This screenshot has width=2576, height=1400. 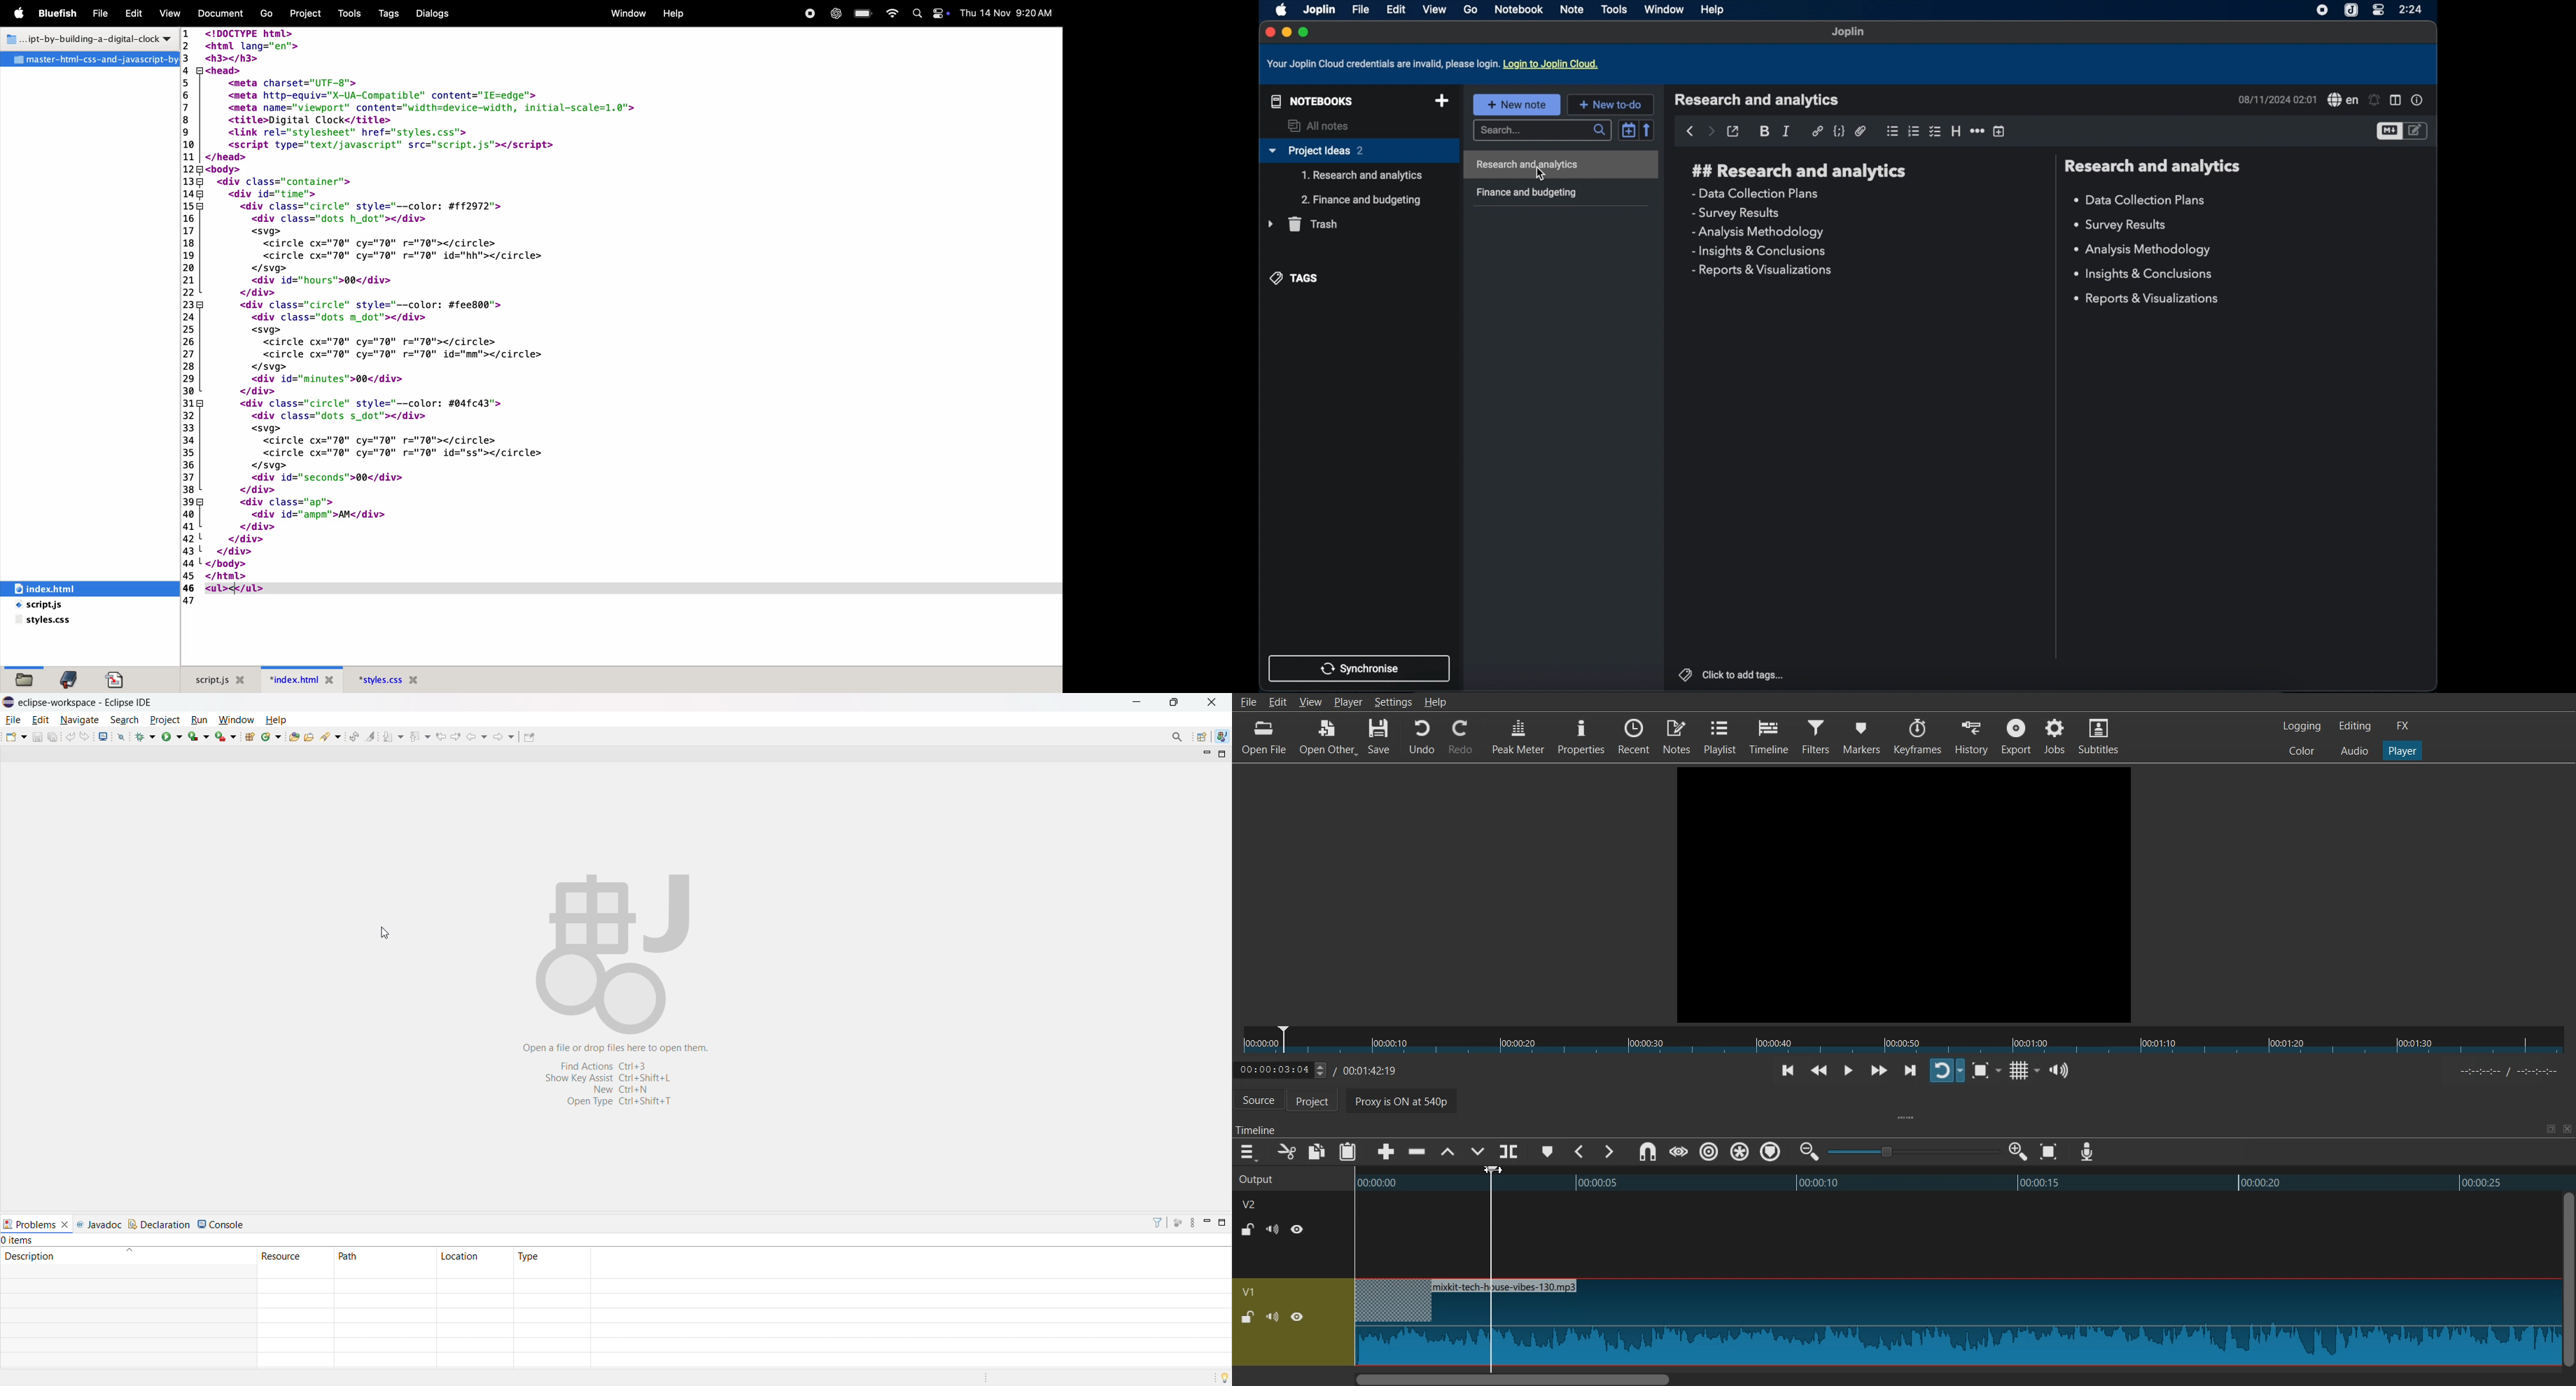 What do you see at coordinates (1360, 668) in the screenshot?
I see `synchronise` at bounding box center [1360, 668].